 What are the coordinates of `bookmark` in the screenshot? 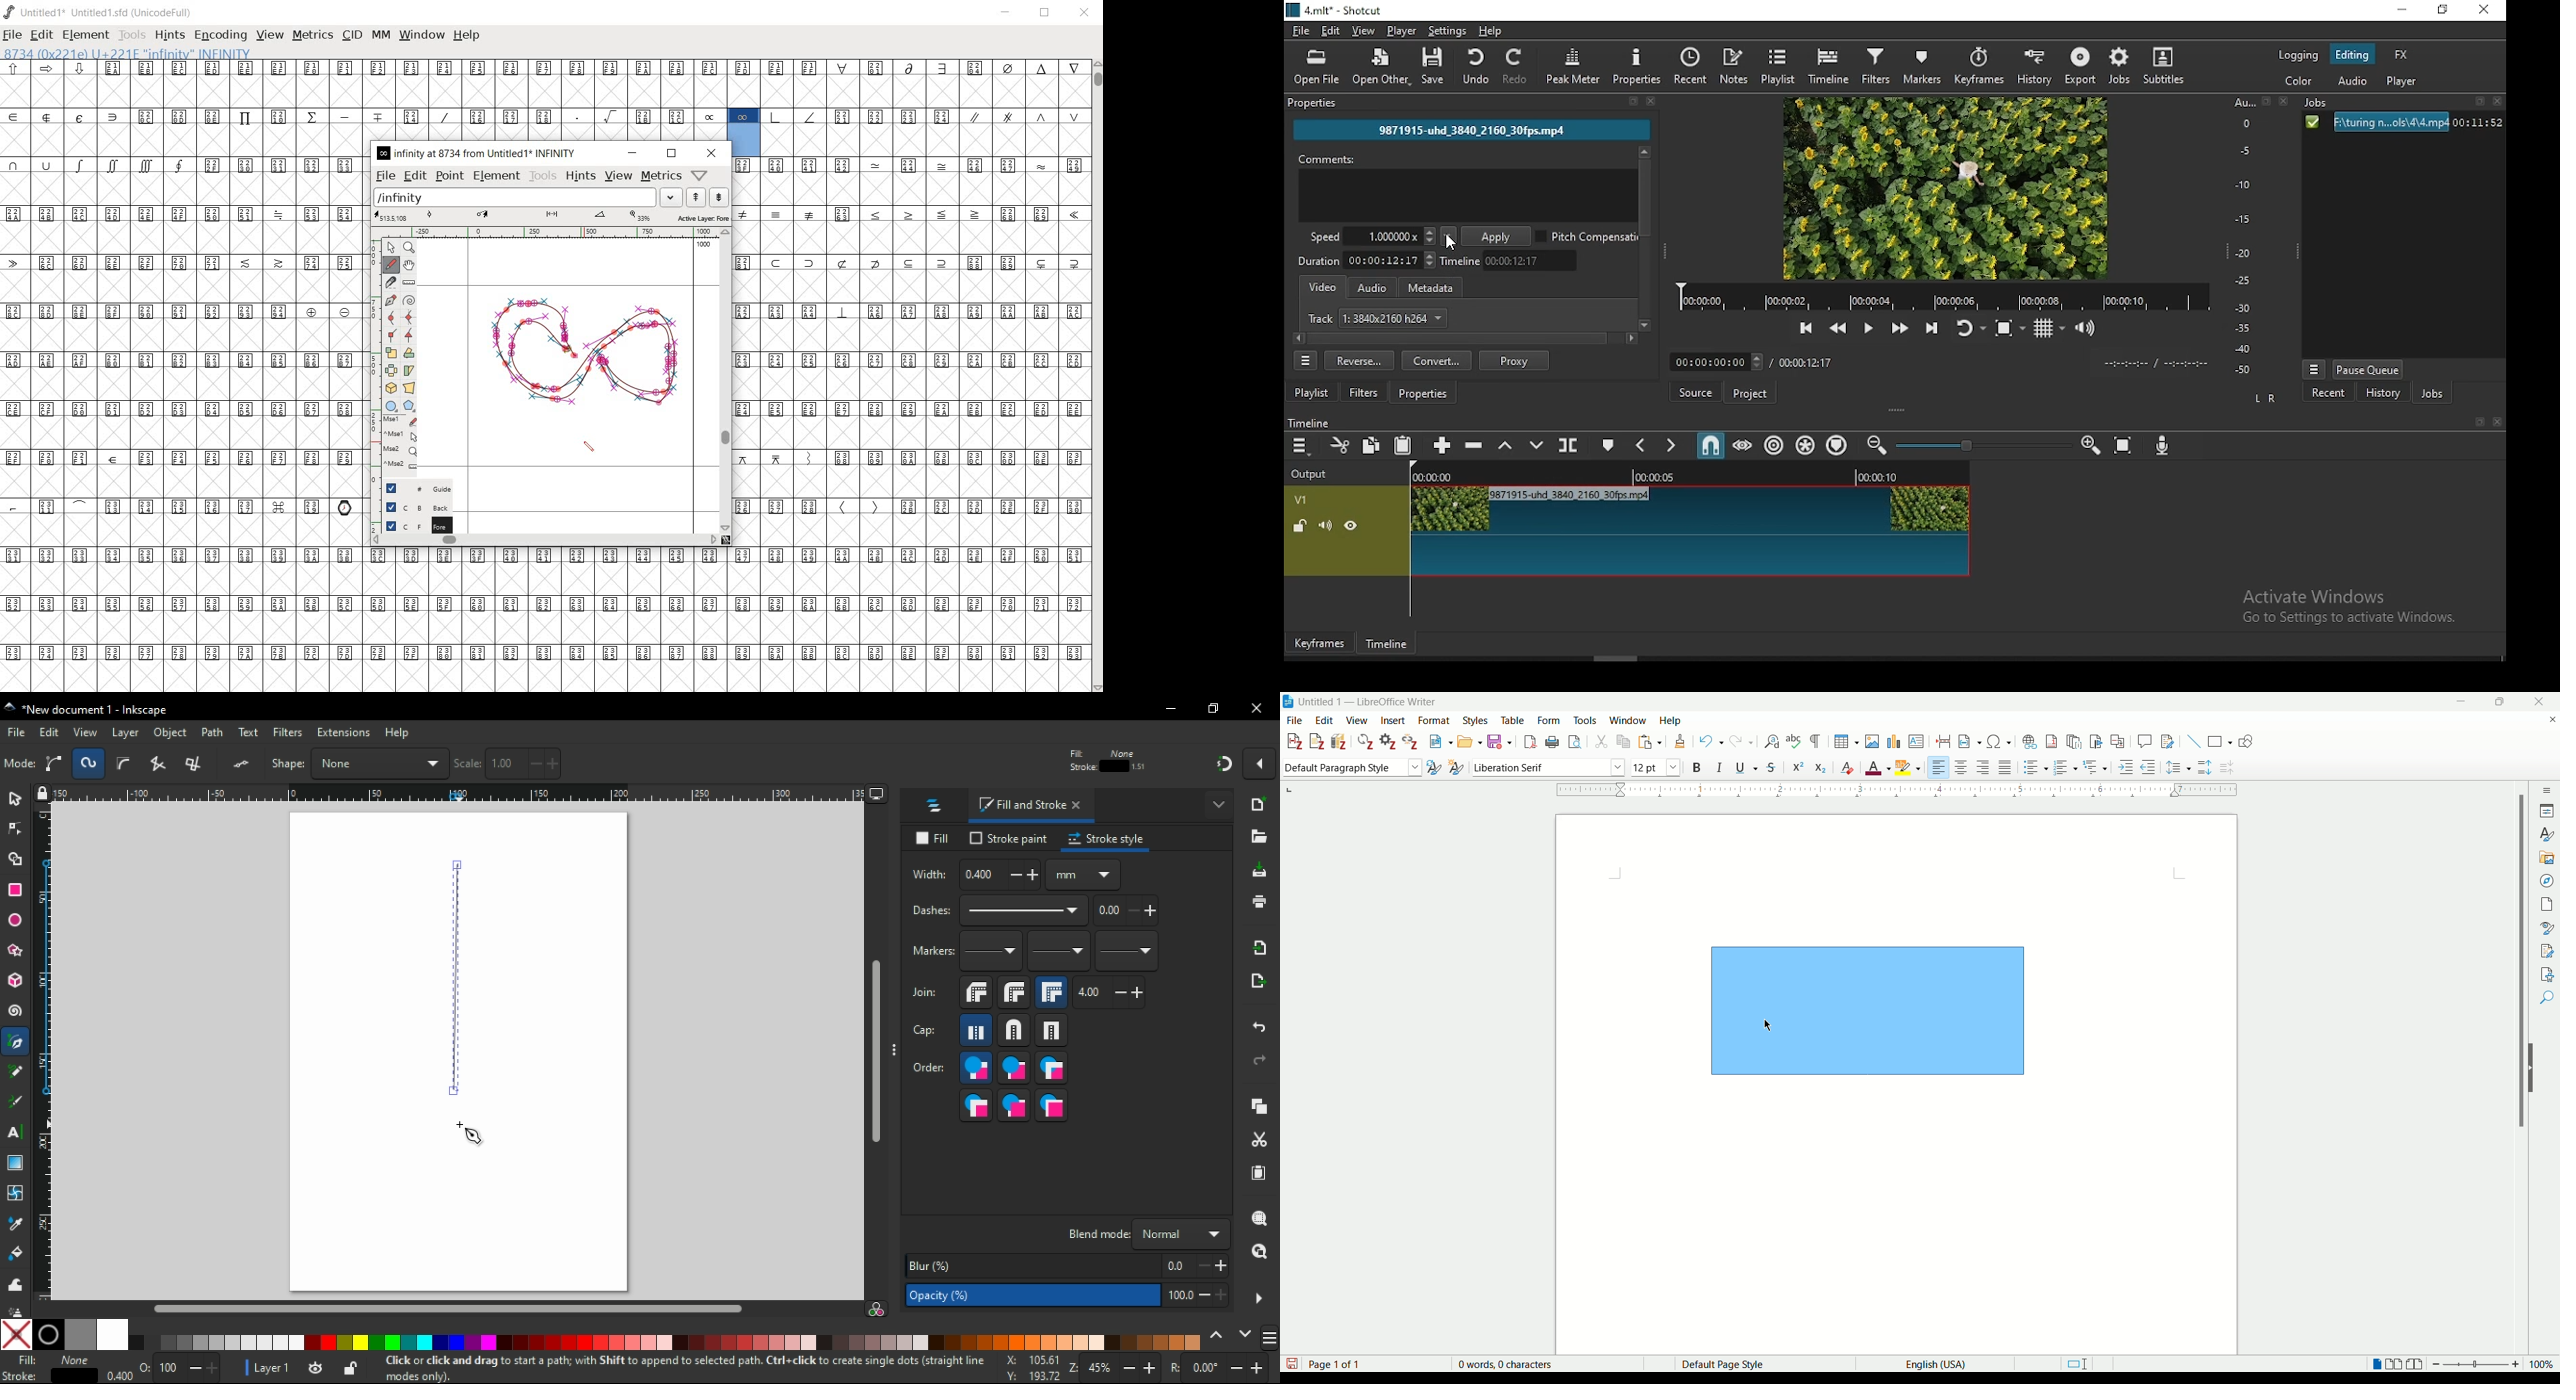 It's located at (2477, 422).